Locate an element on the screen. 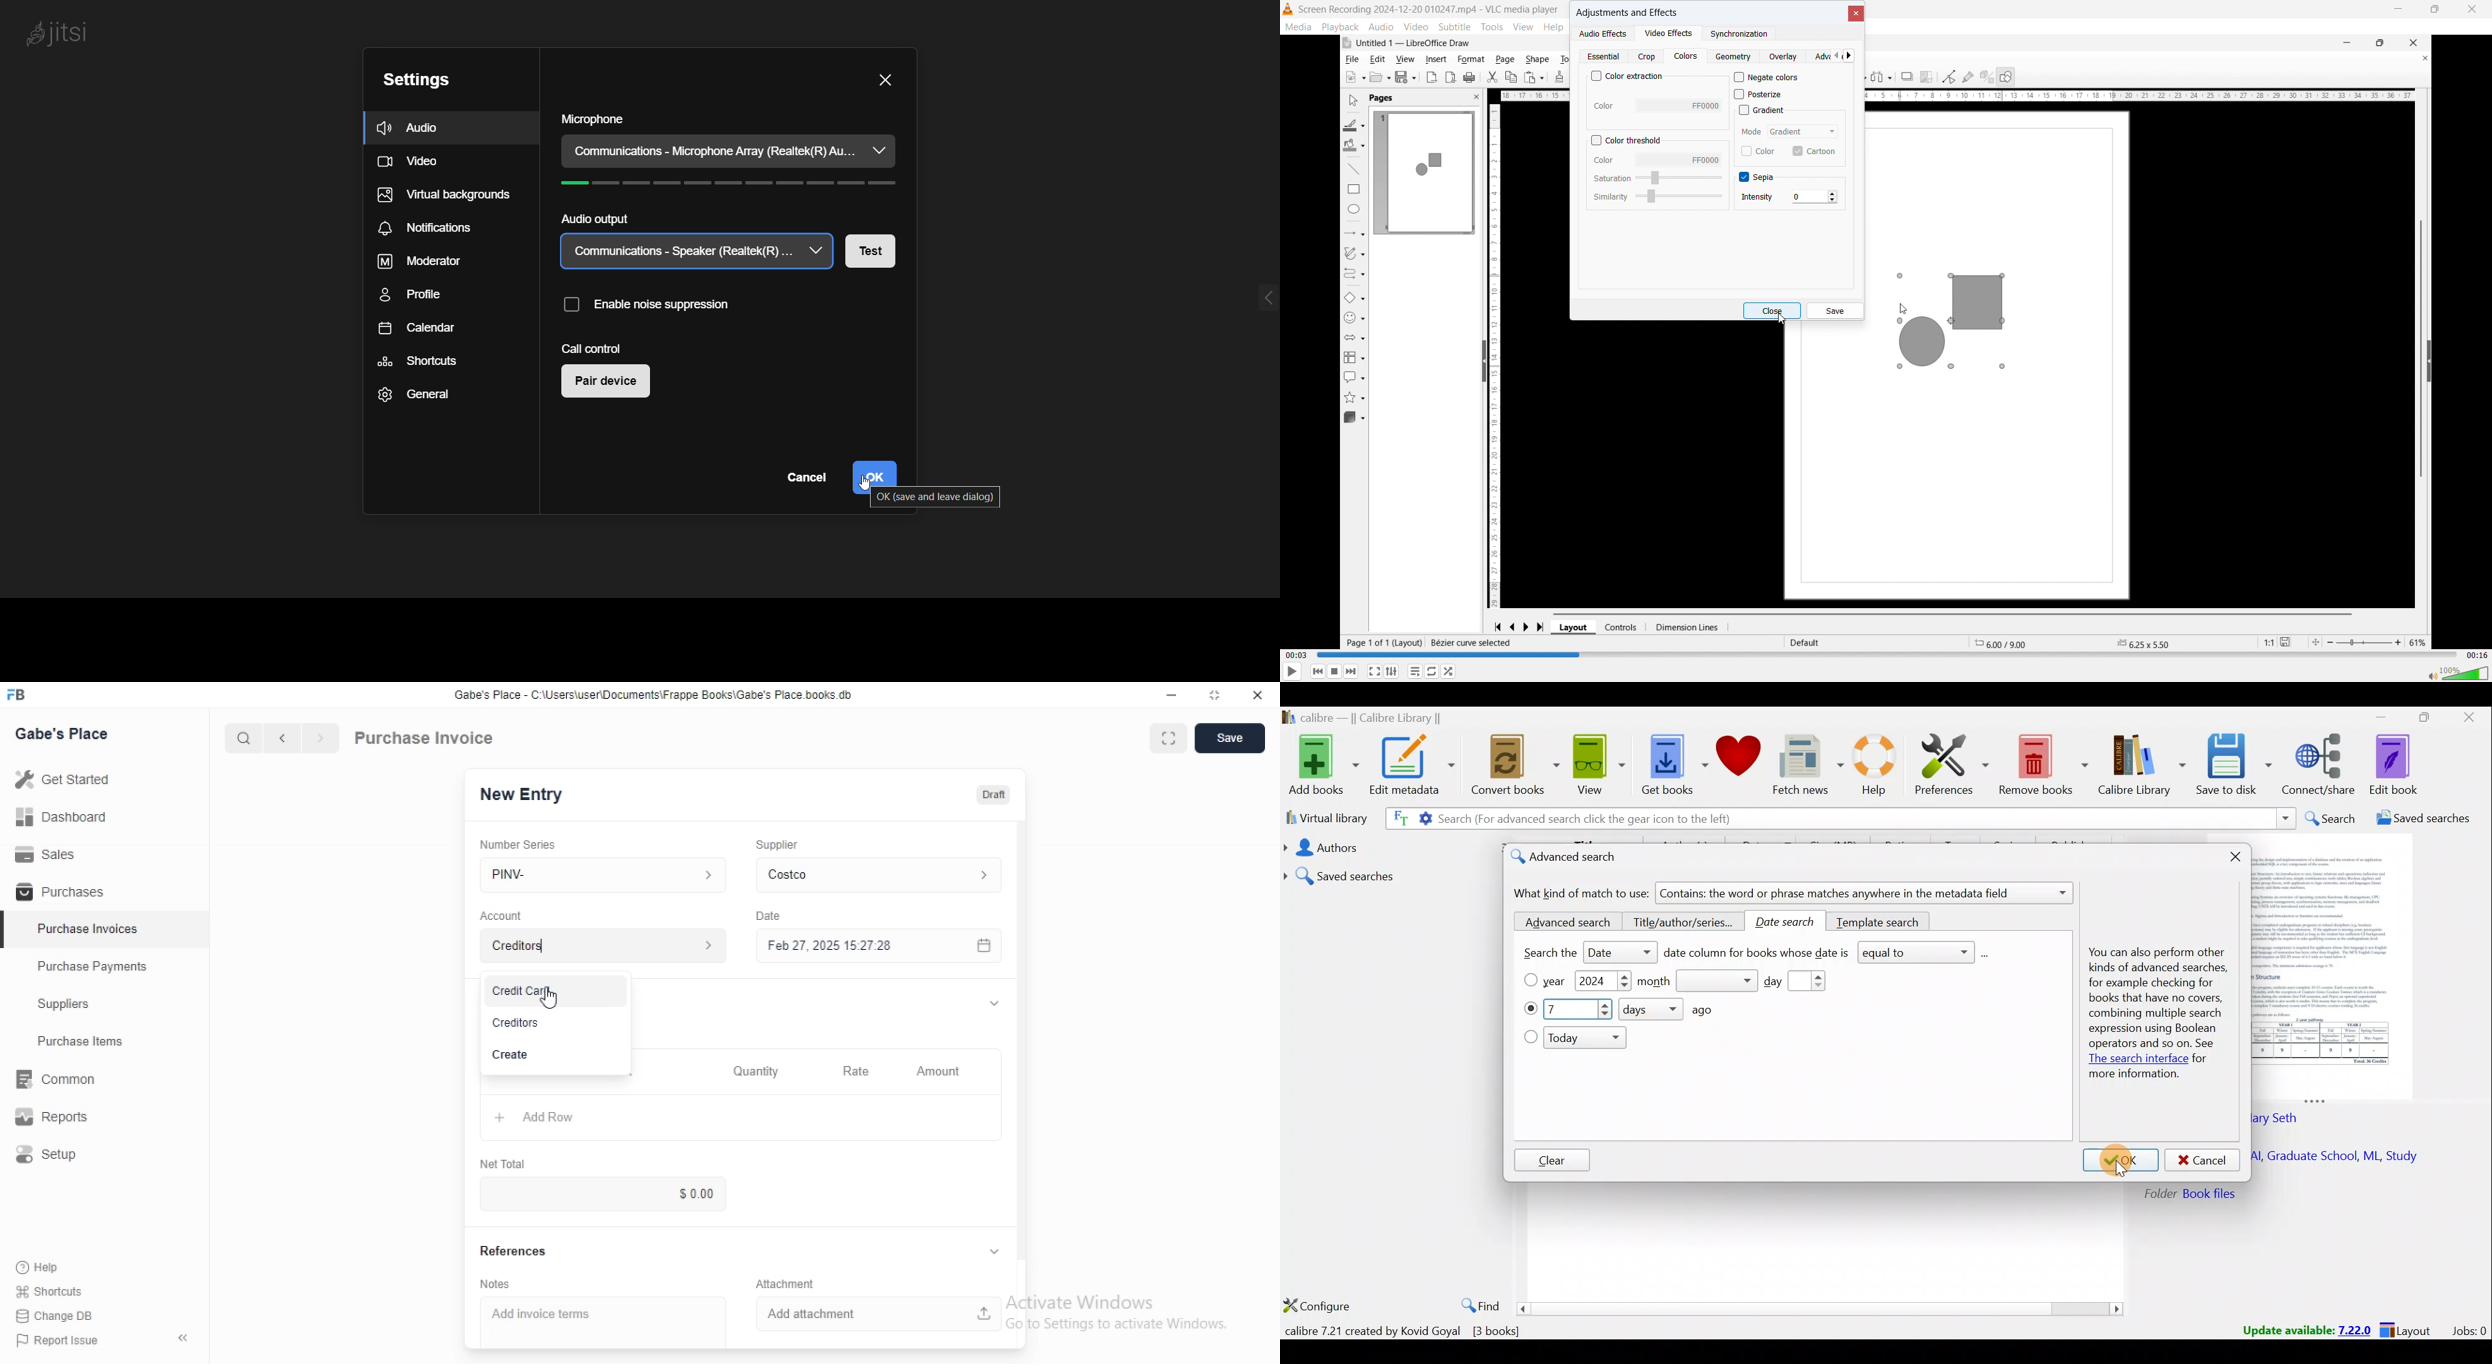  Add invoice terms is located at coordinates (603, 1322).